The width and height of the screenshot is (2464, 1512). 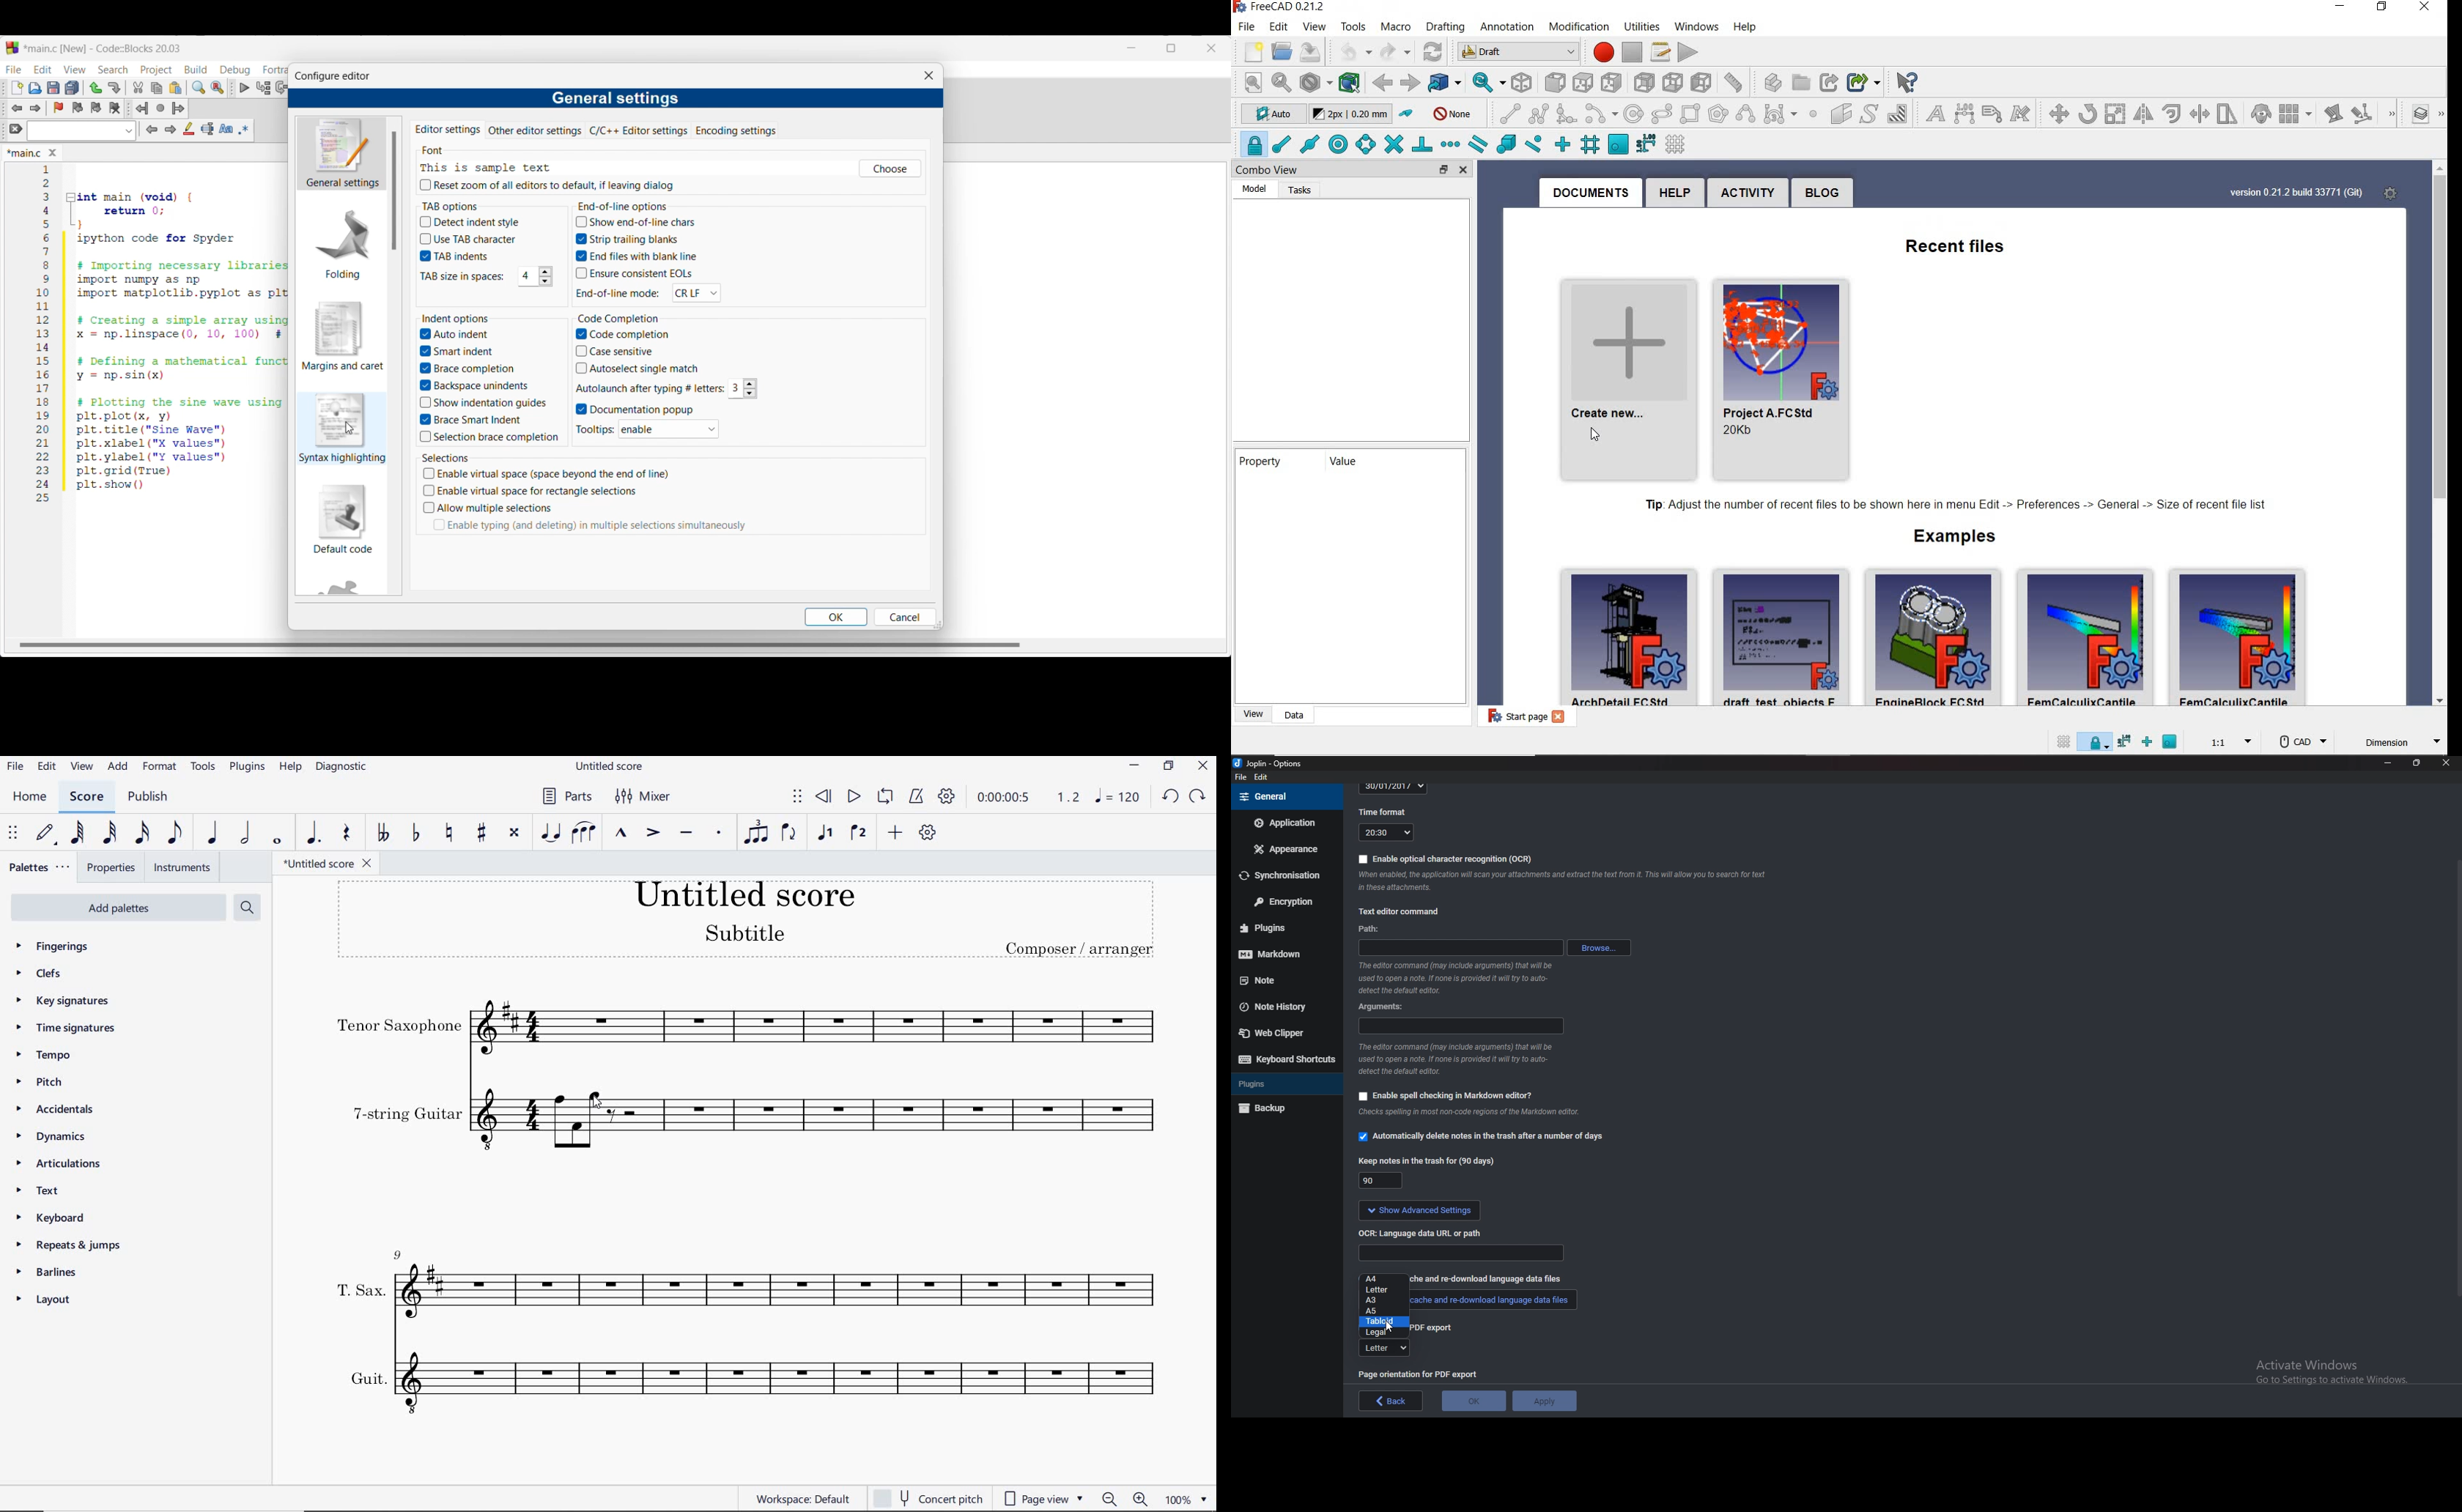 What do you see at coordinates (1814, 116) in the screenshot?
I see `point` at bounding box center [1814, 116].